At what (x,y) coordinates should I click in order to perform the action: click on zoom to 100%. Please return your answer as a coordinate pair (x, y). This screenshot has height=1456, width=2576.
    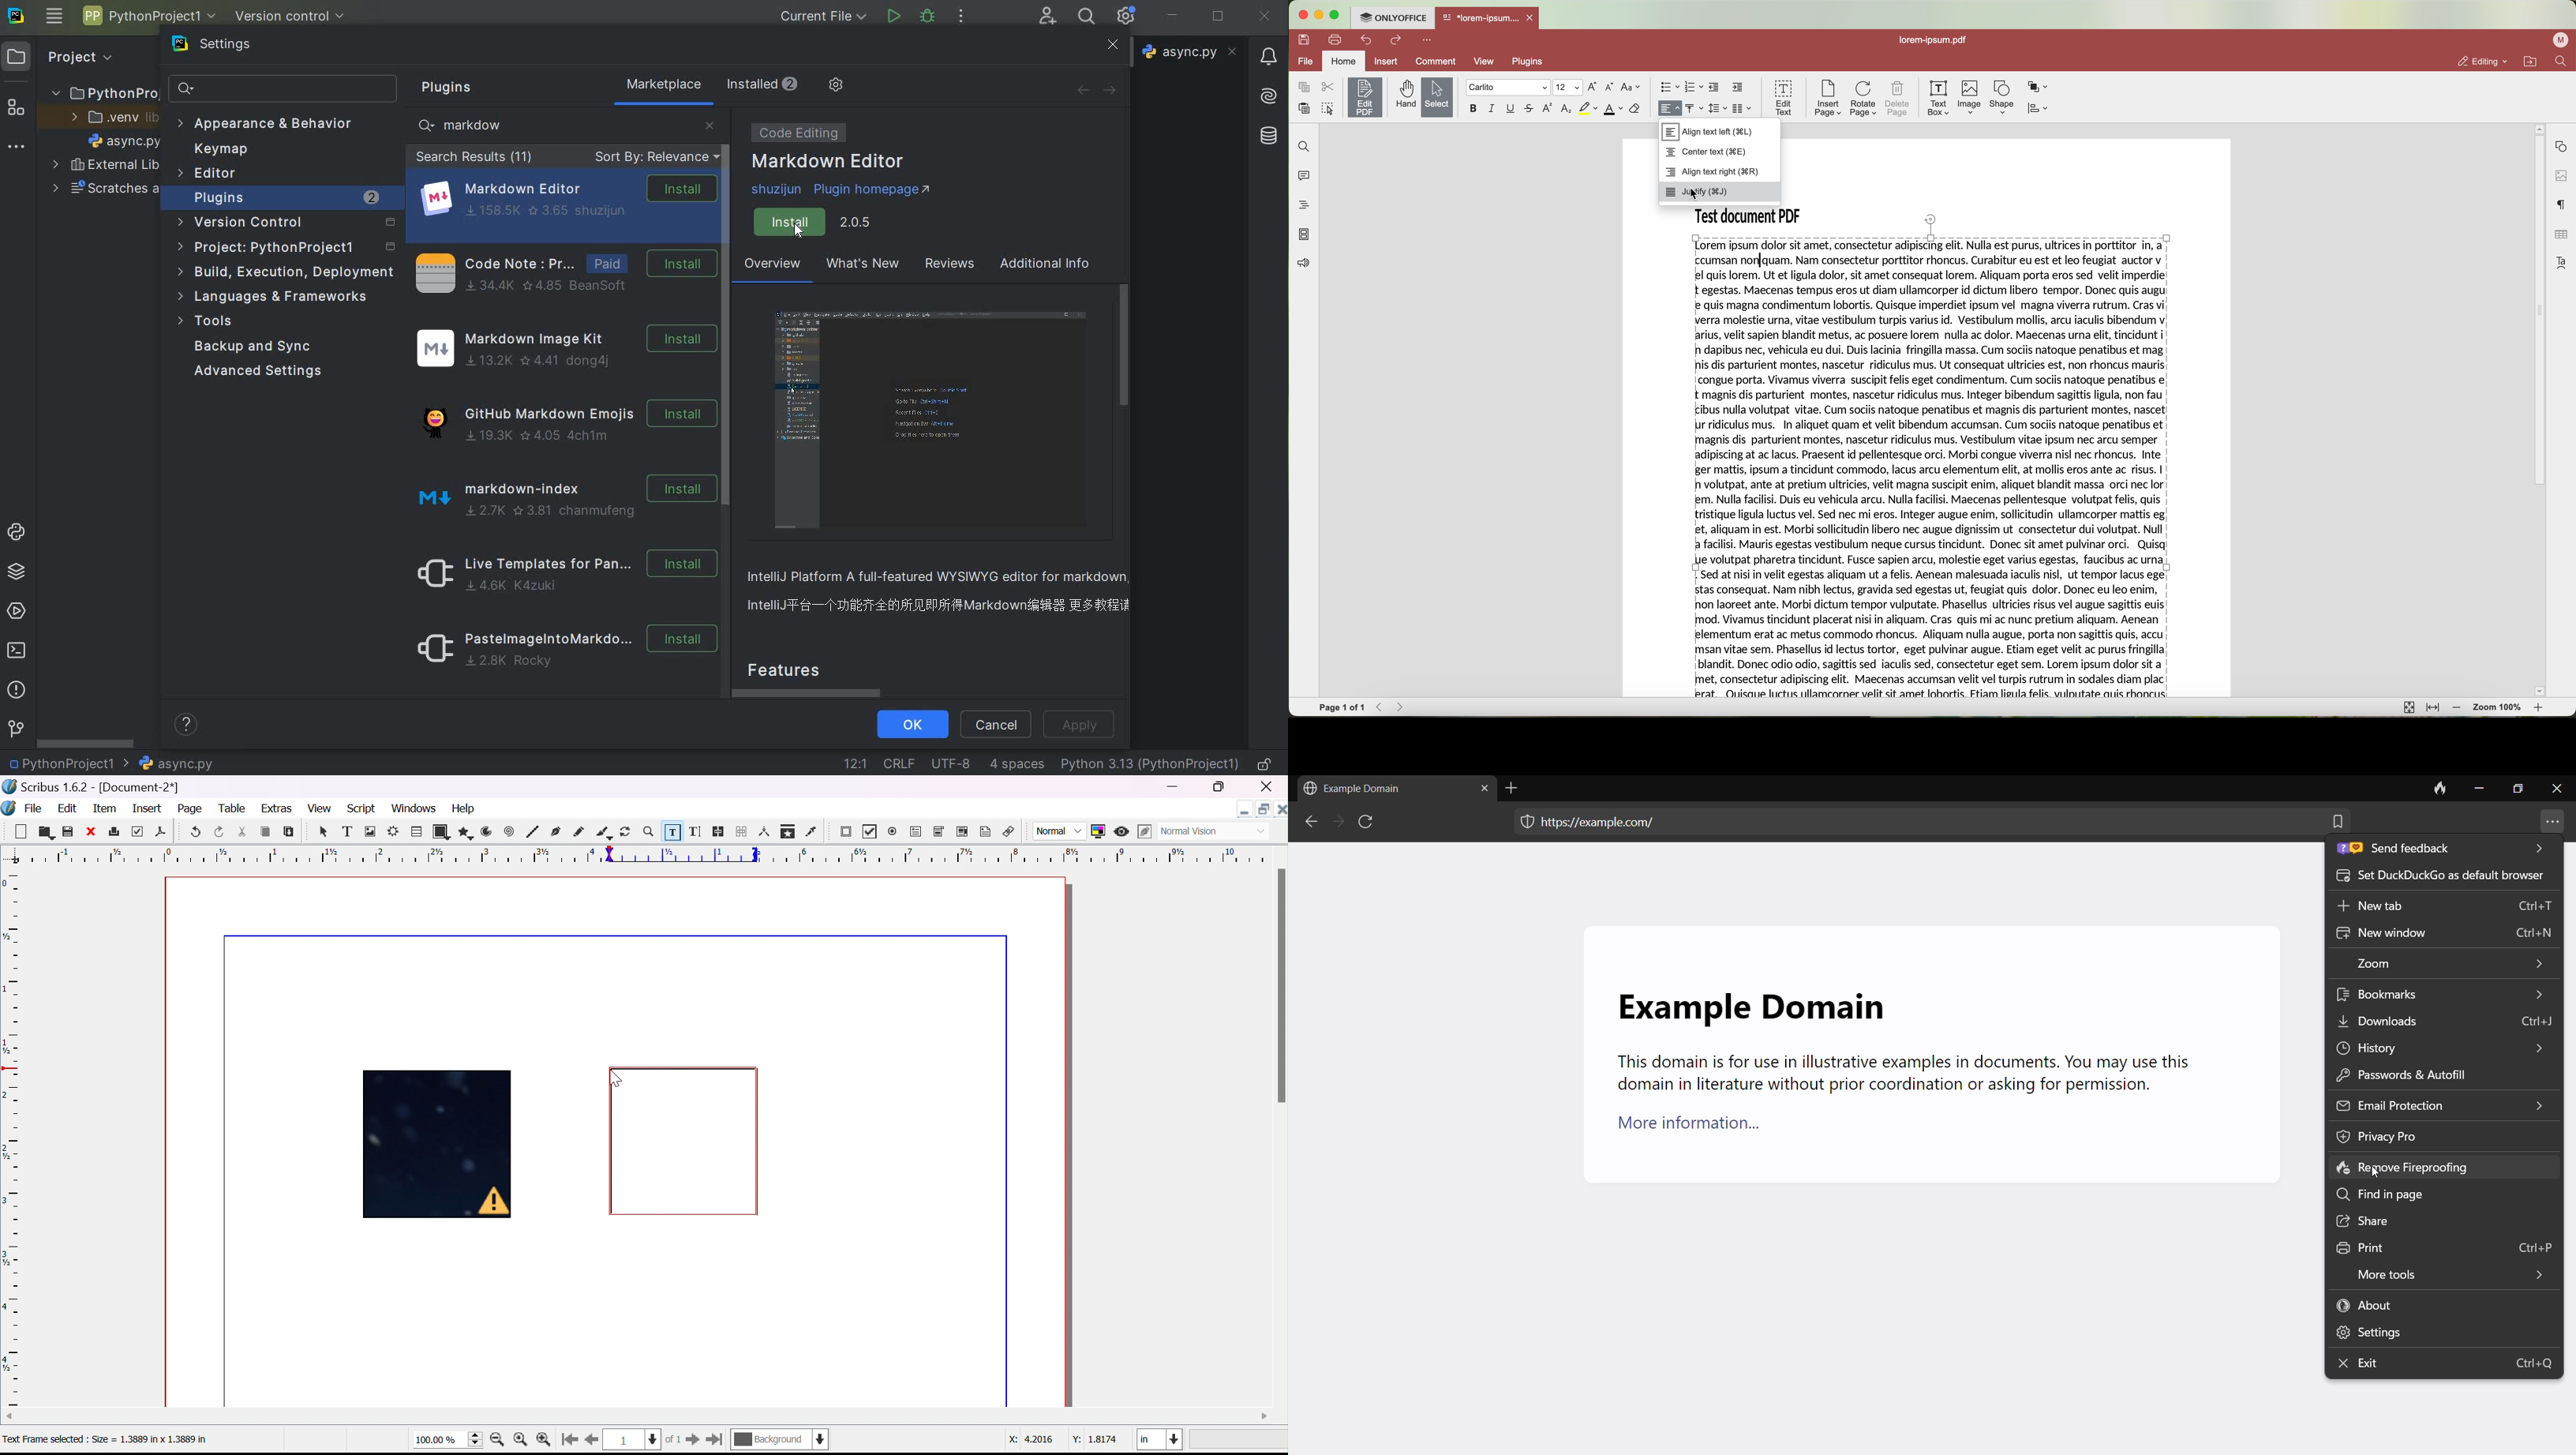
    Looking at the image, I should click on (522, 1440).